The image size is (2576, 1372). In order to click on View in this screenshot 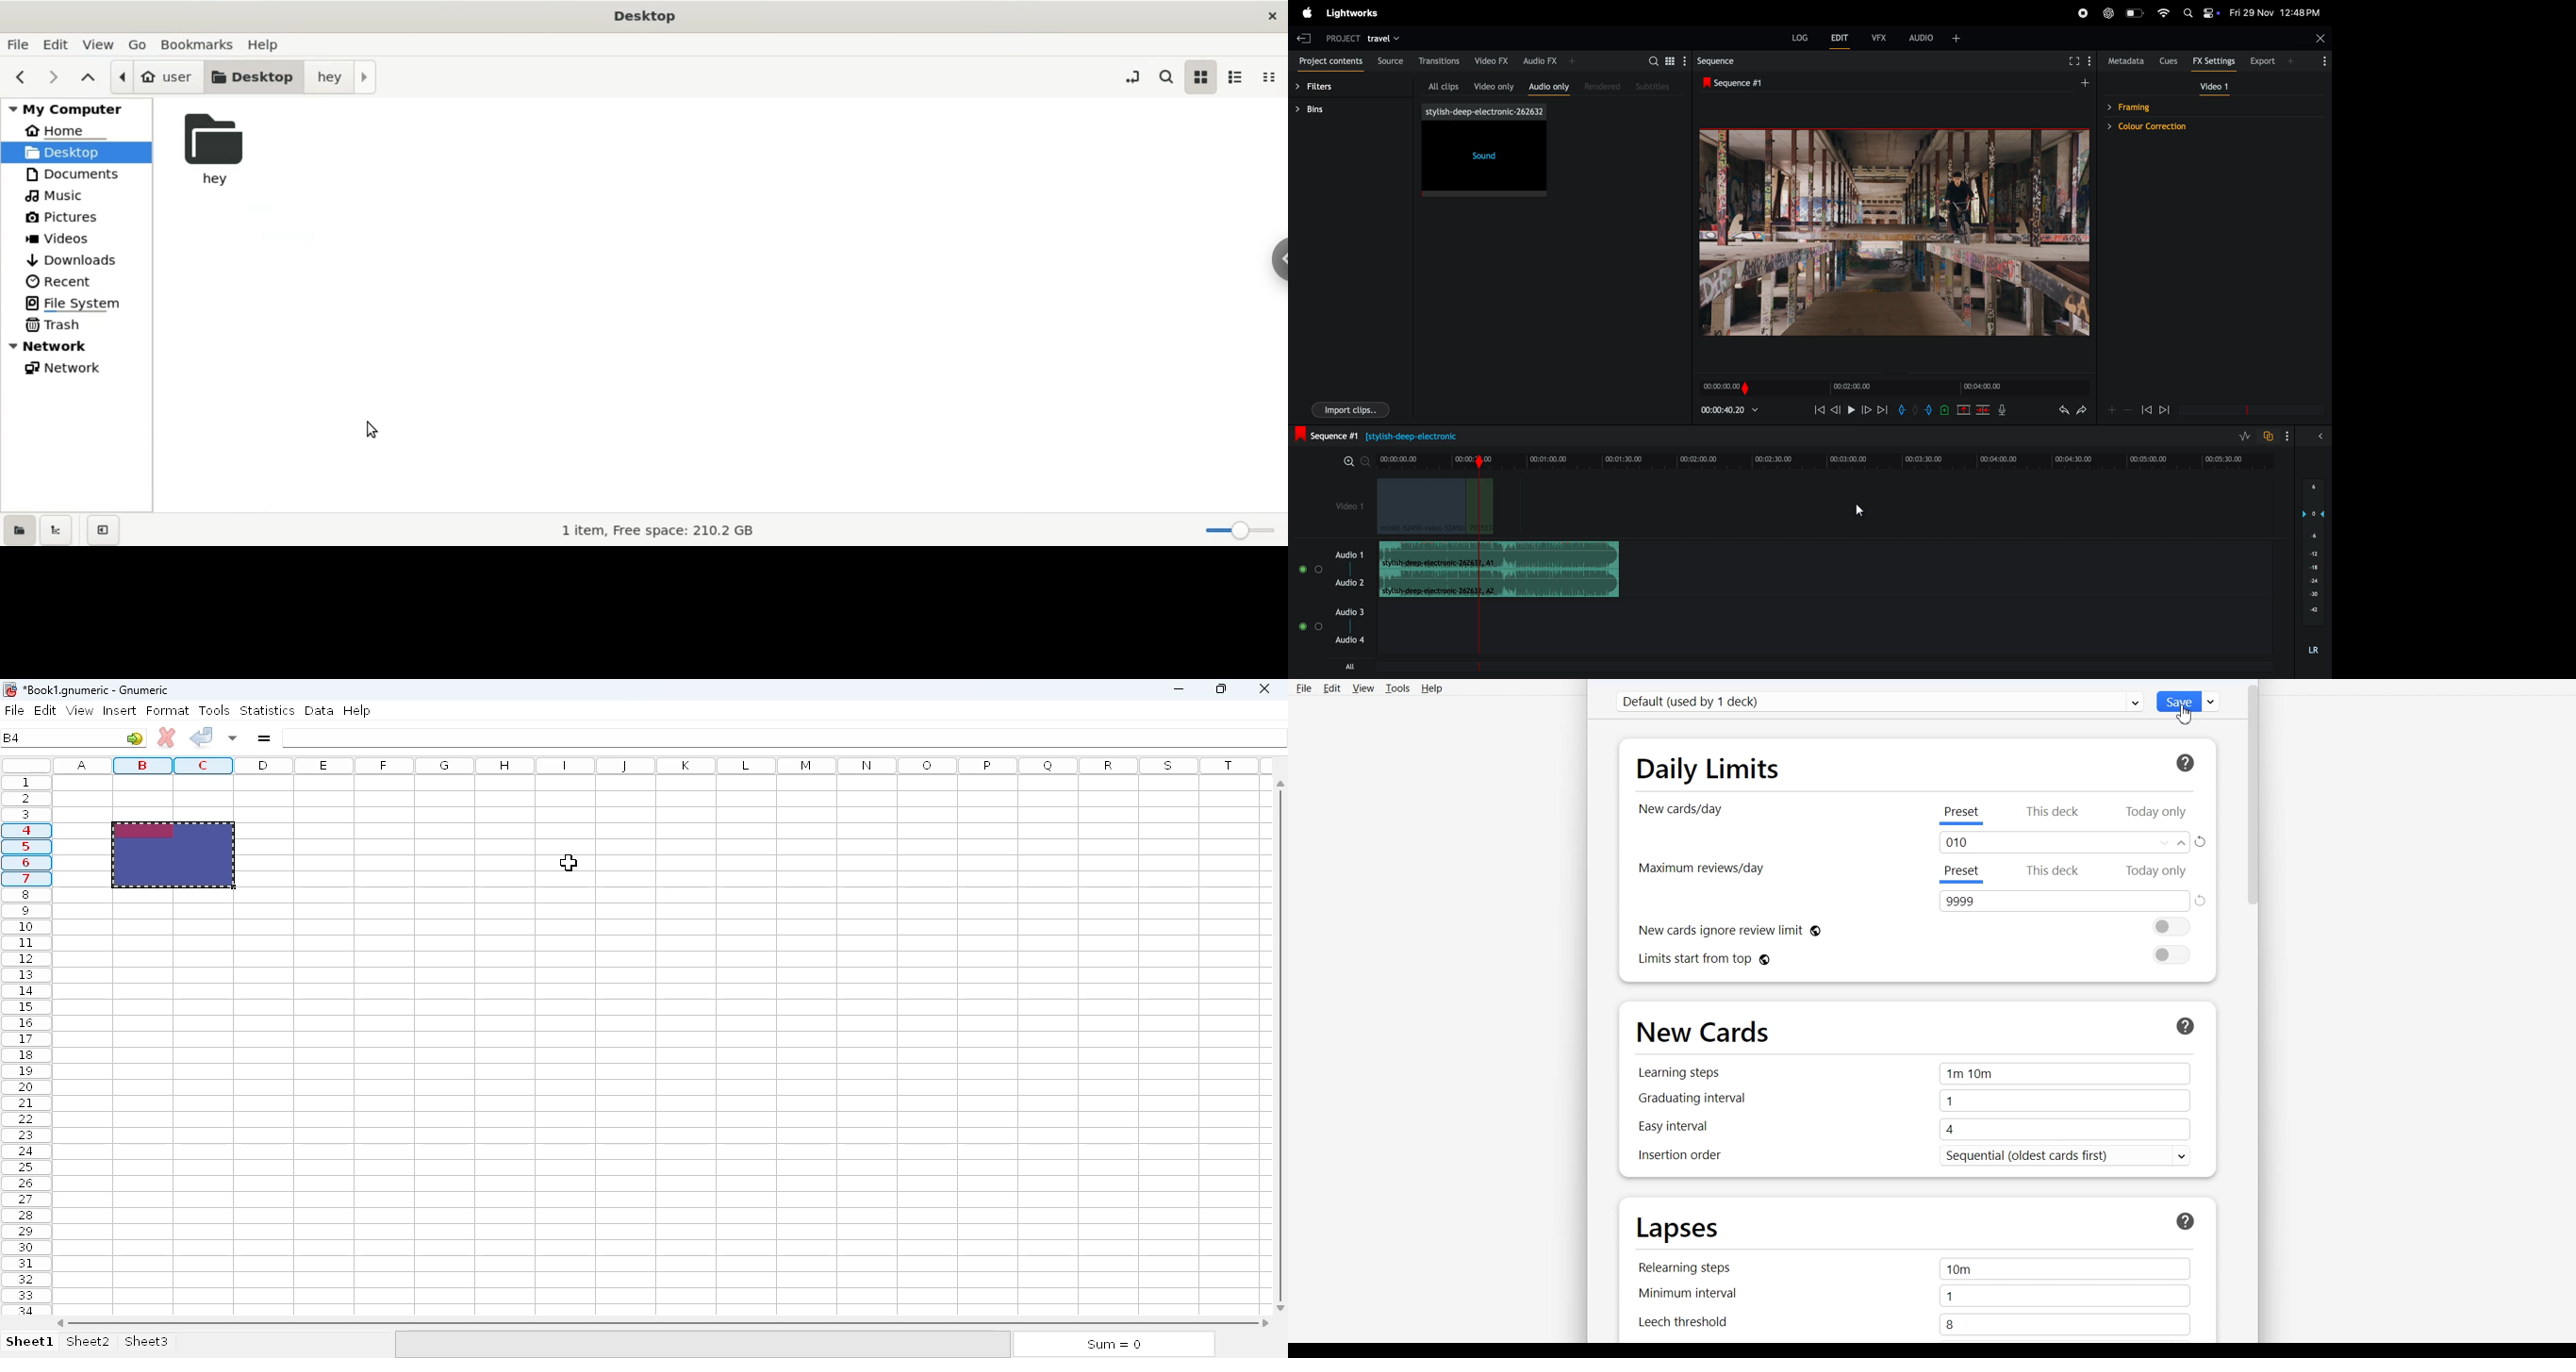, I will do `click(1362, 688)`.